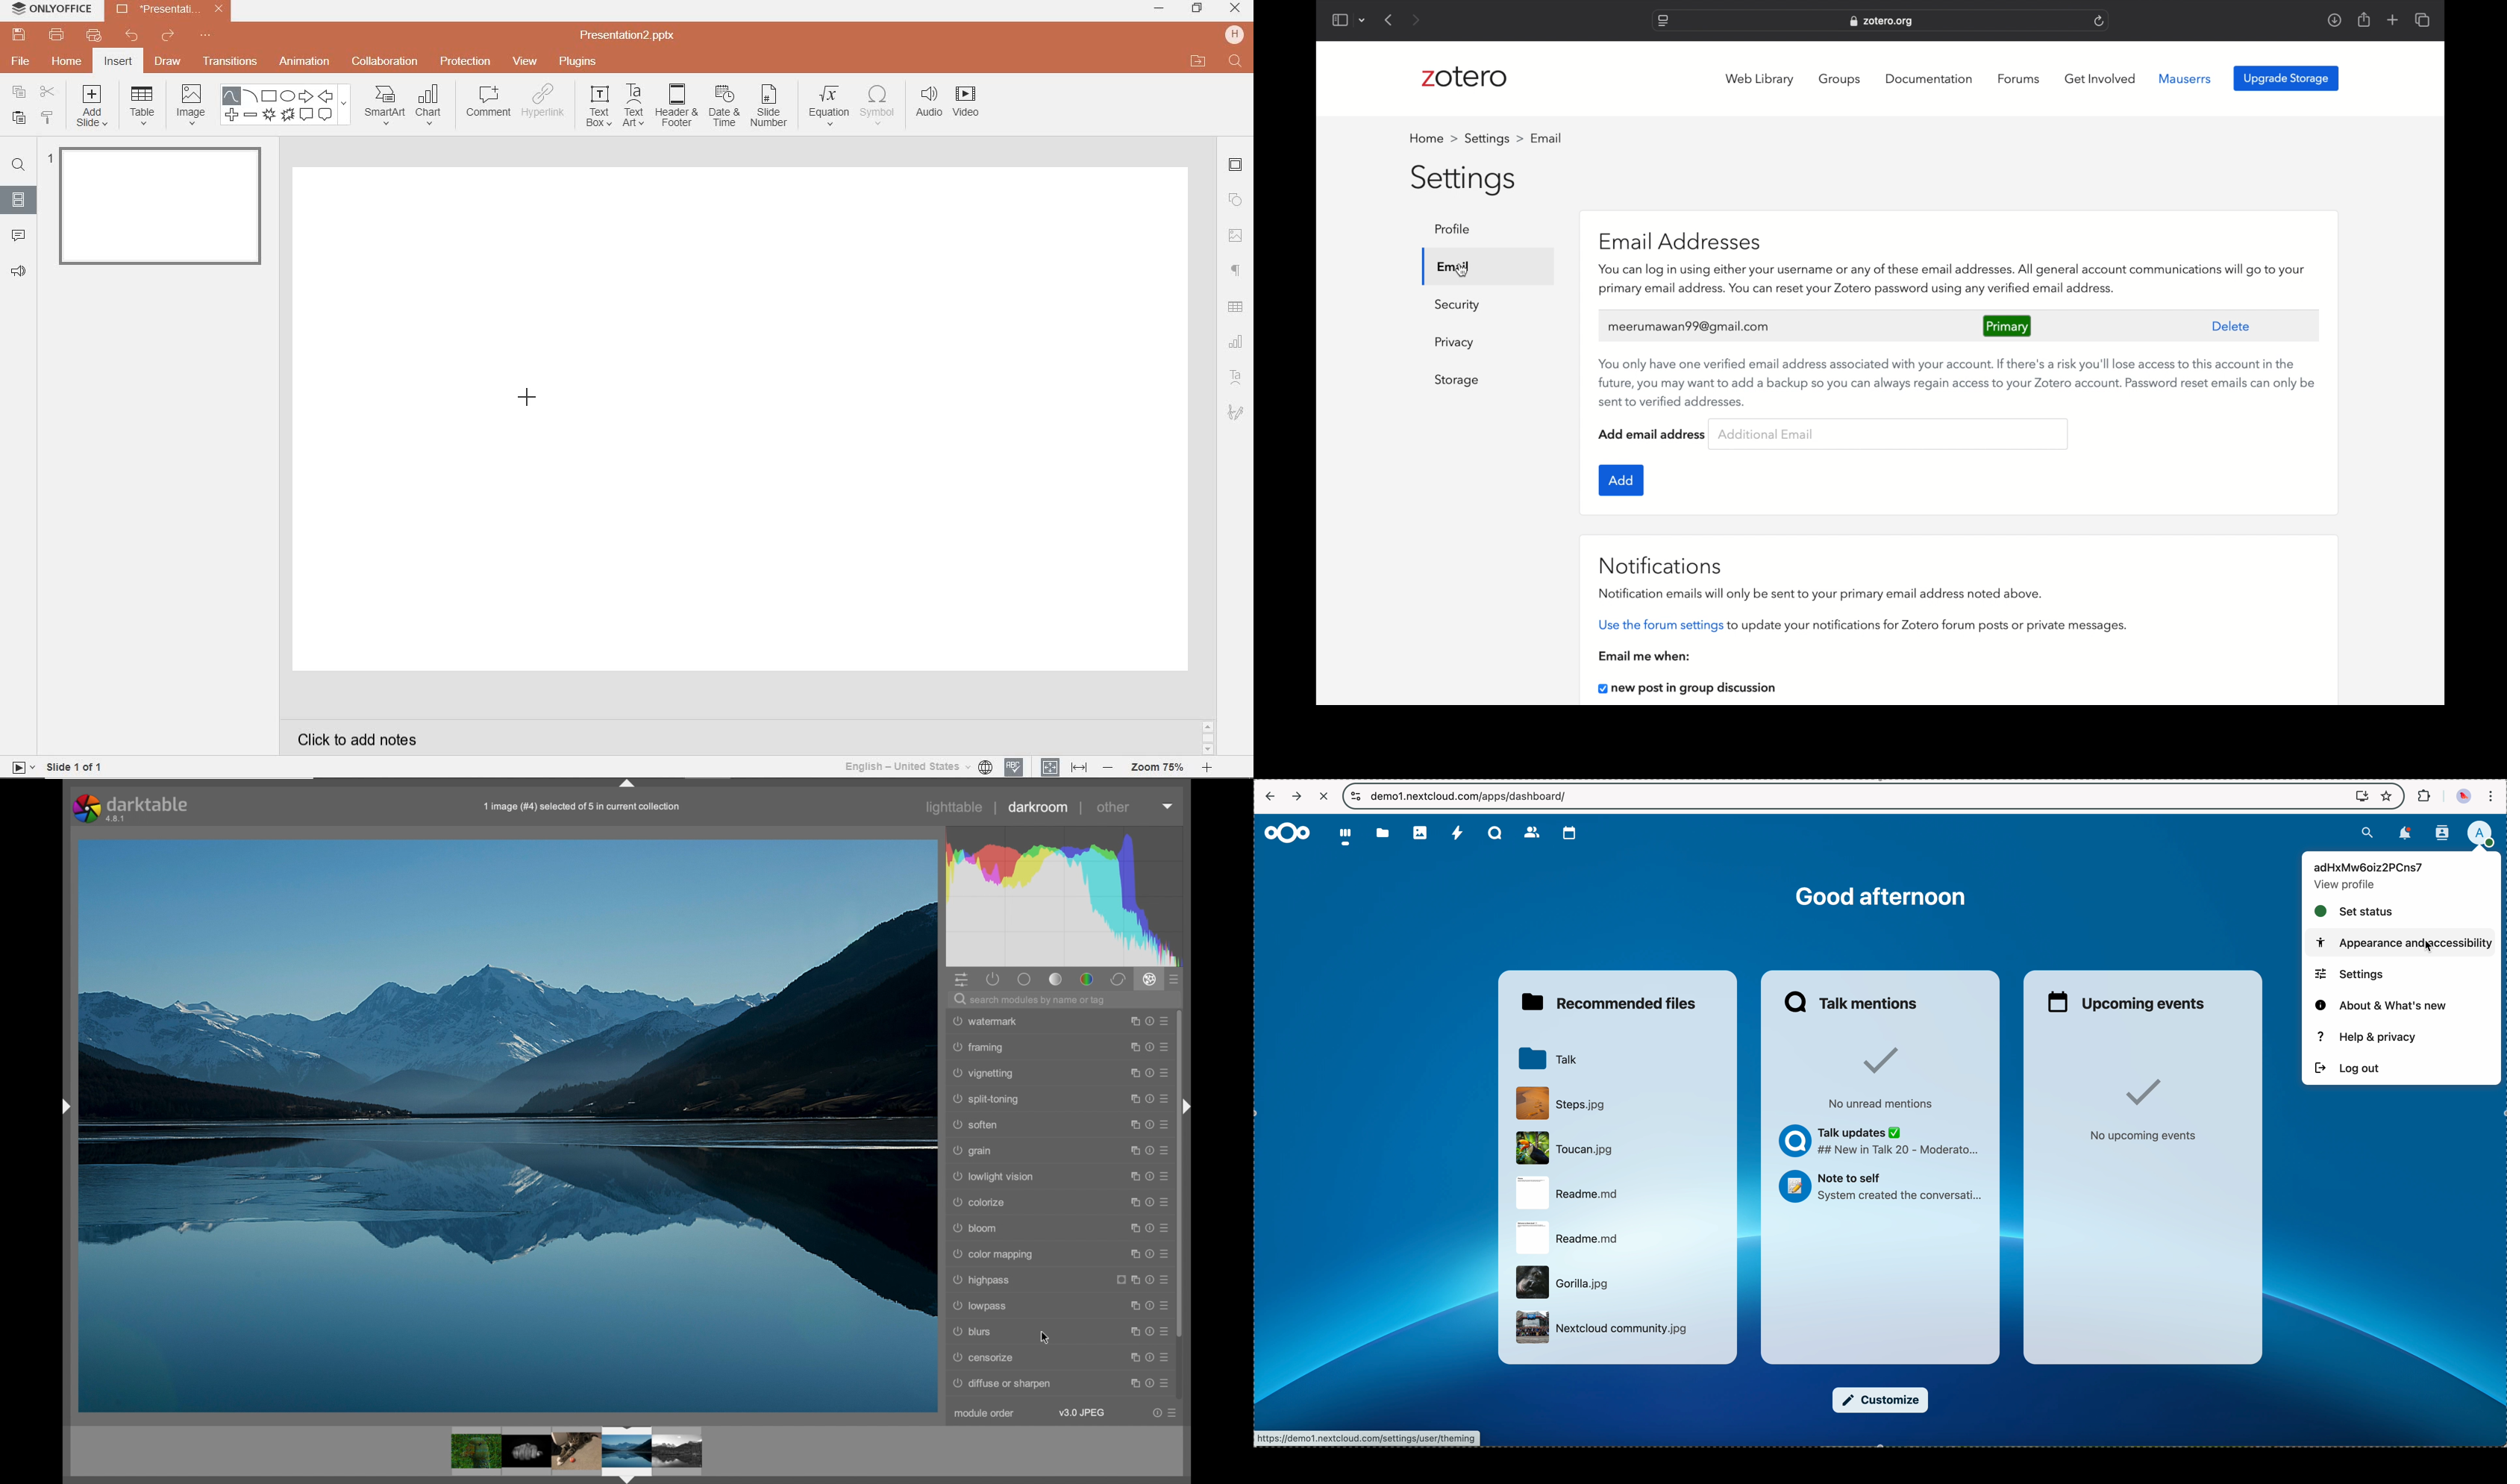 Image resolution: width=2520 pixels, height=1484 pixels. Describe the element at coordinates (1691, 328) in the screenshot. I see `user's email address` at that location.